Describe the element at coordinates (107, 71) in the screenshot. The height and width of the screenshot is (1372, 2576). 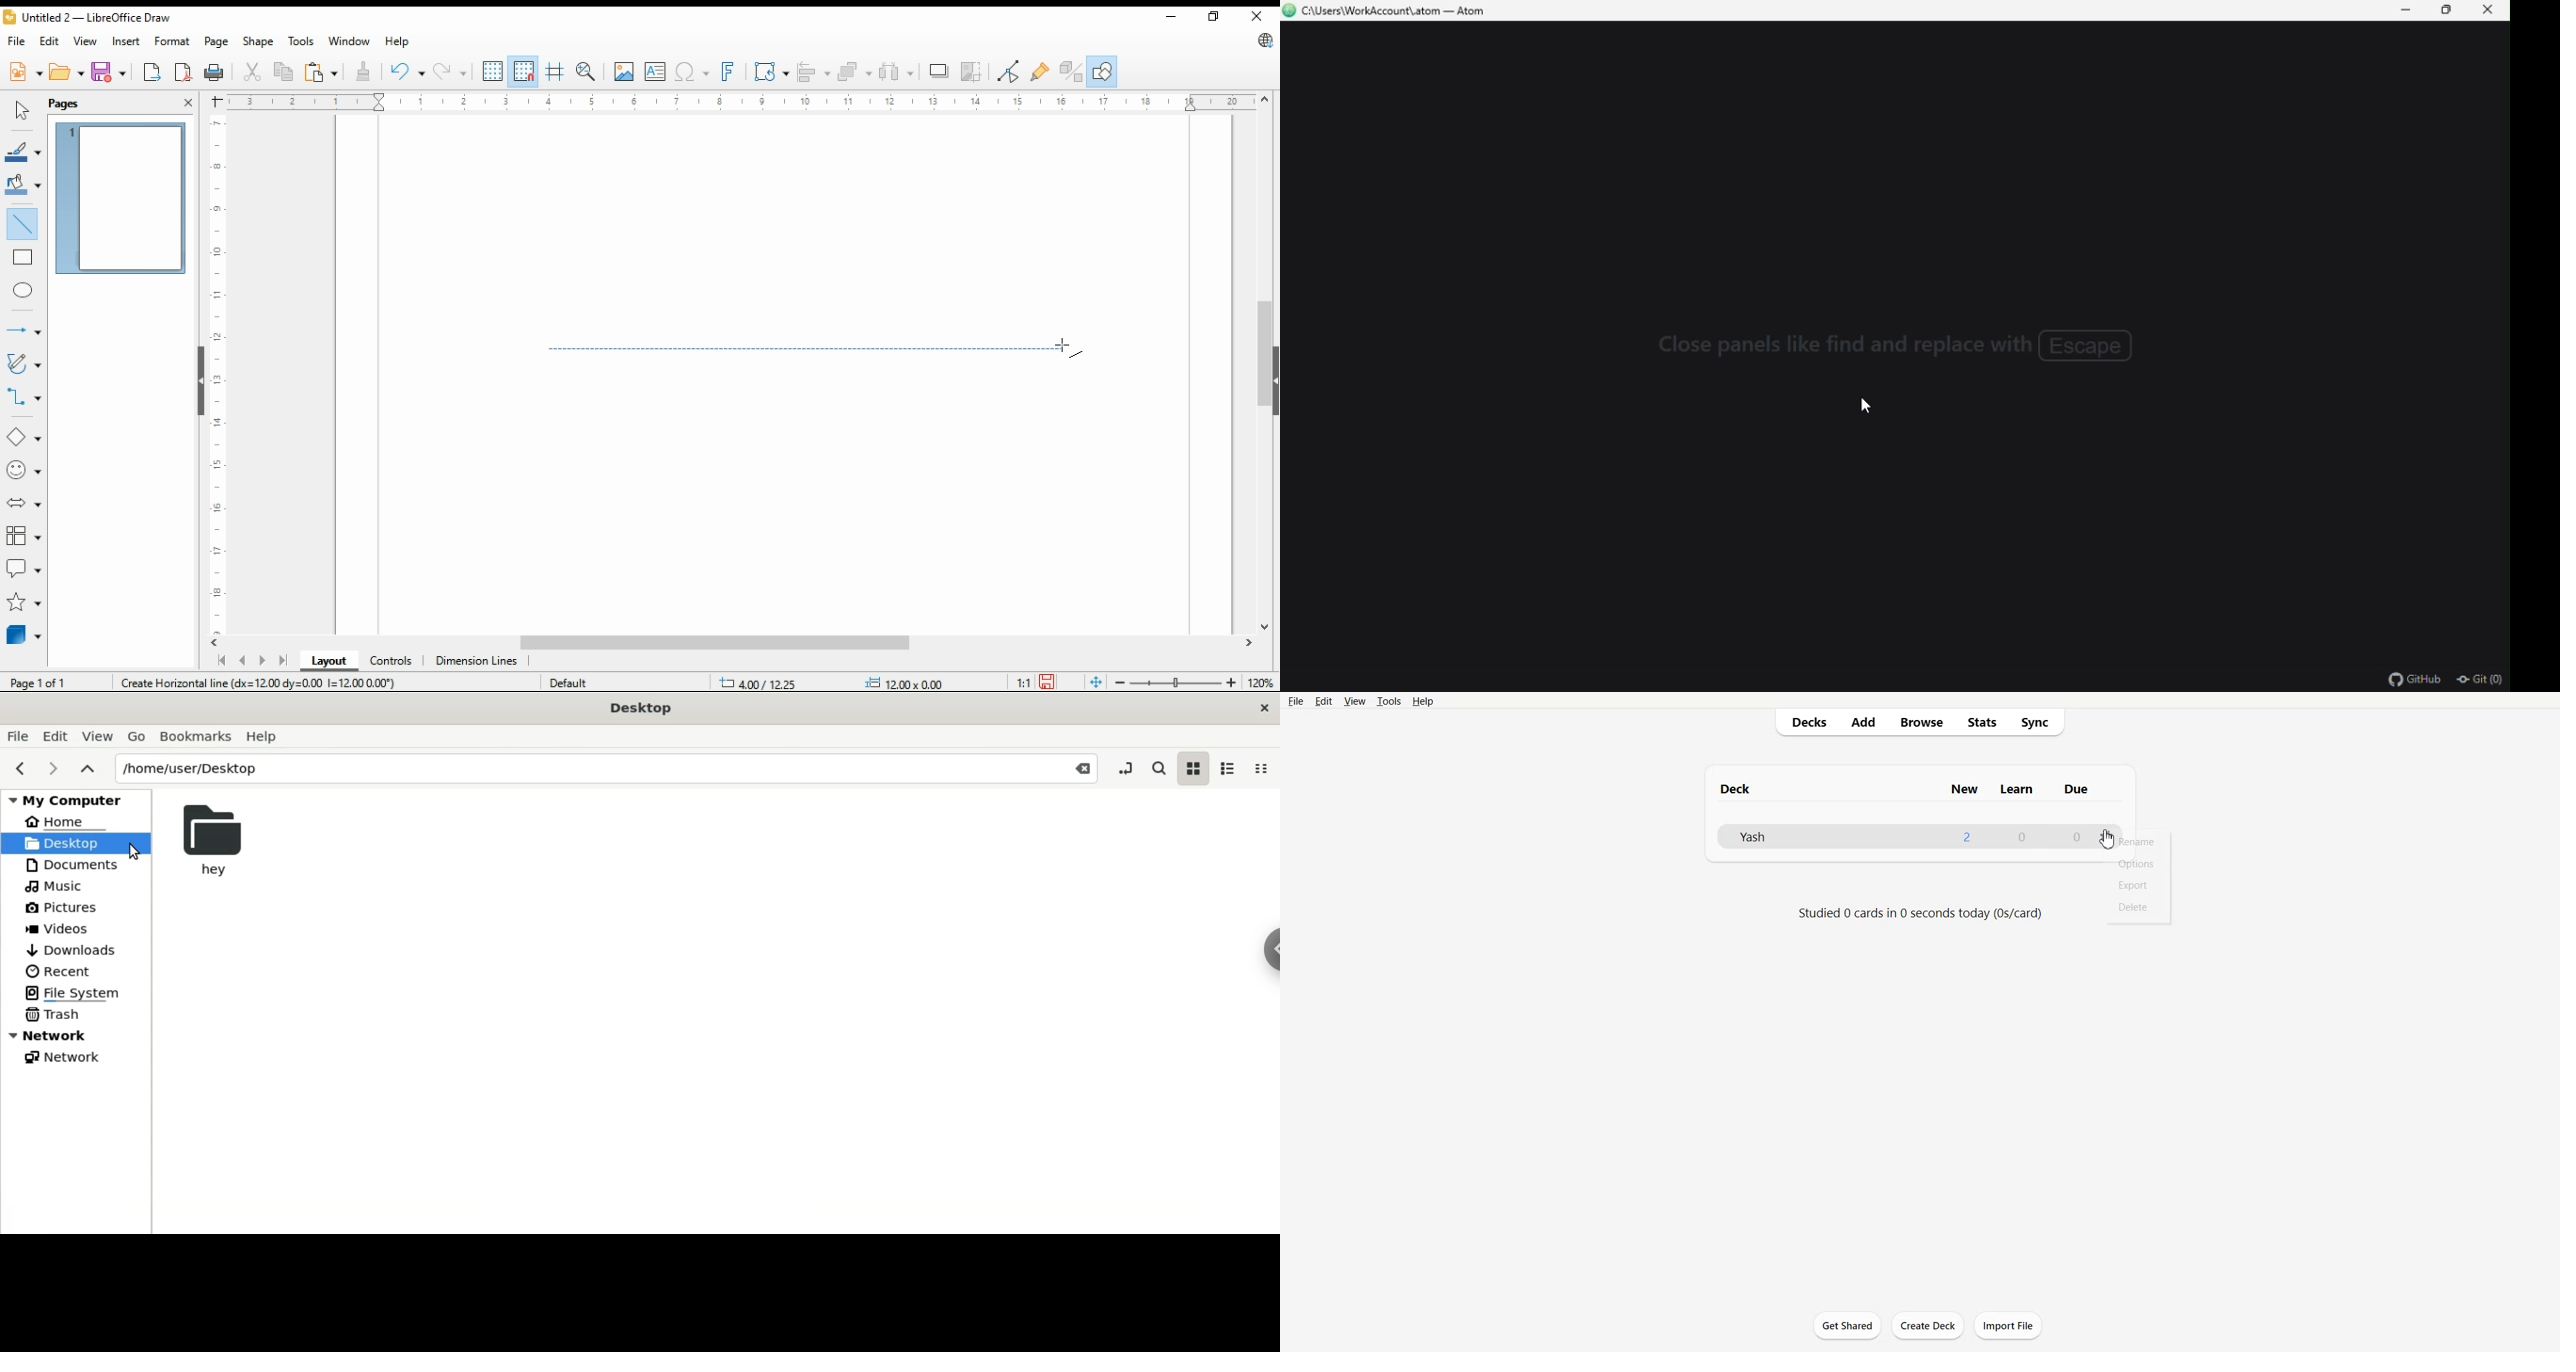
I see `save` at that location.